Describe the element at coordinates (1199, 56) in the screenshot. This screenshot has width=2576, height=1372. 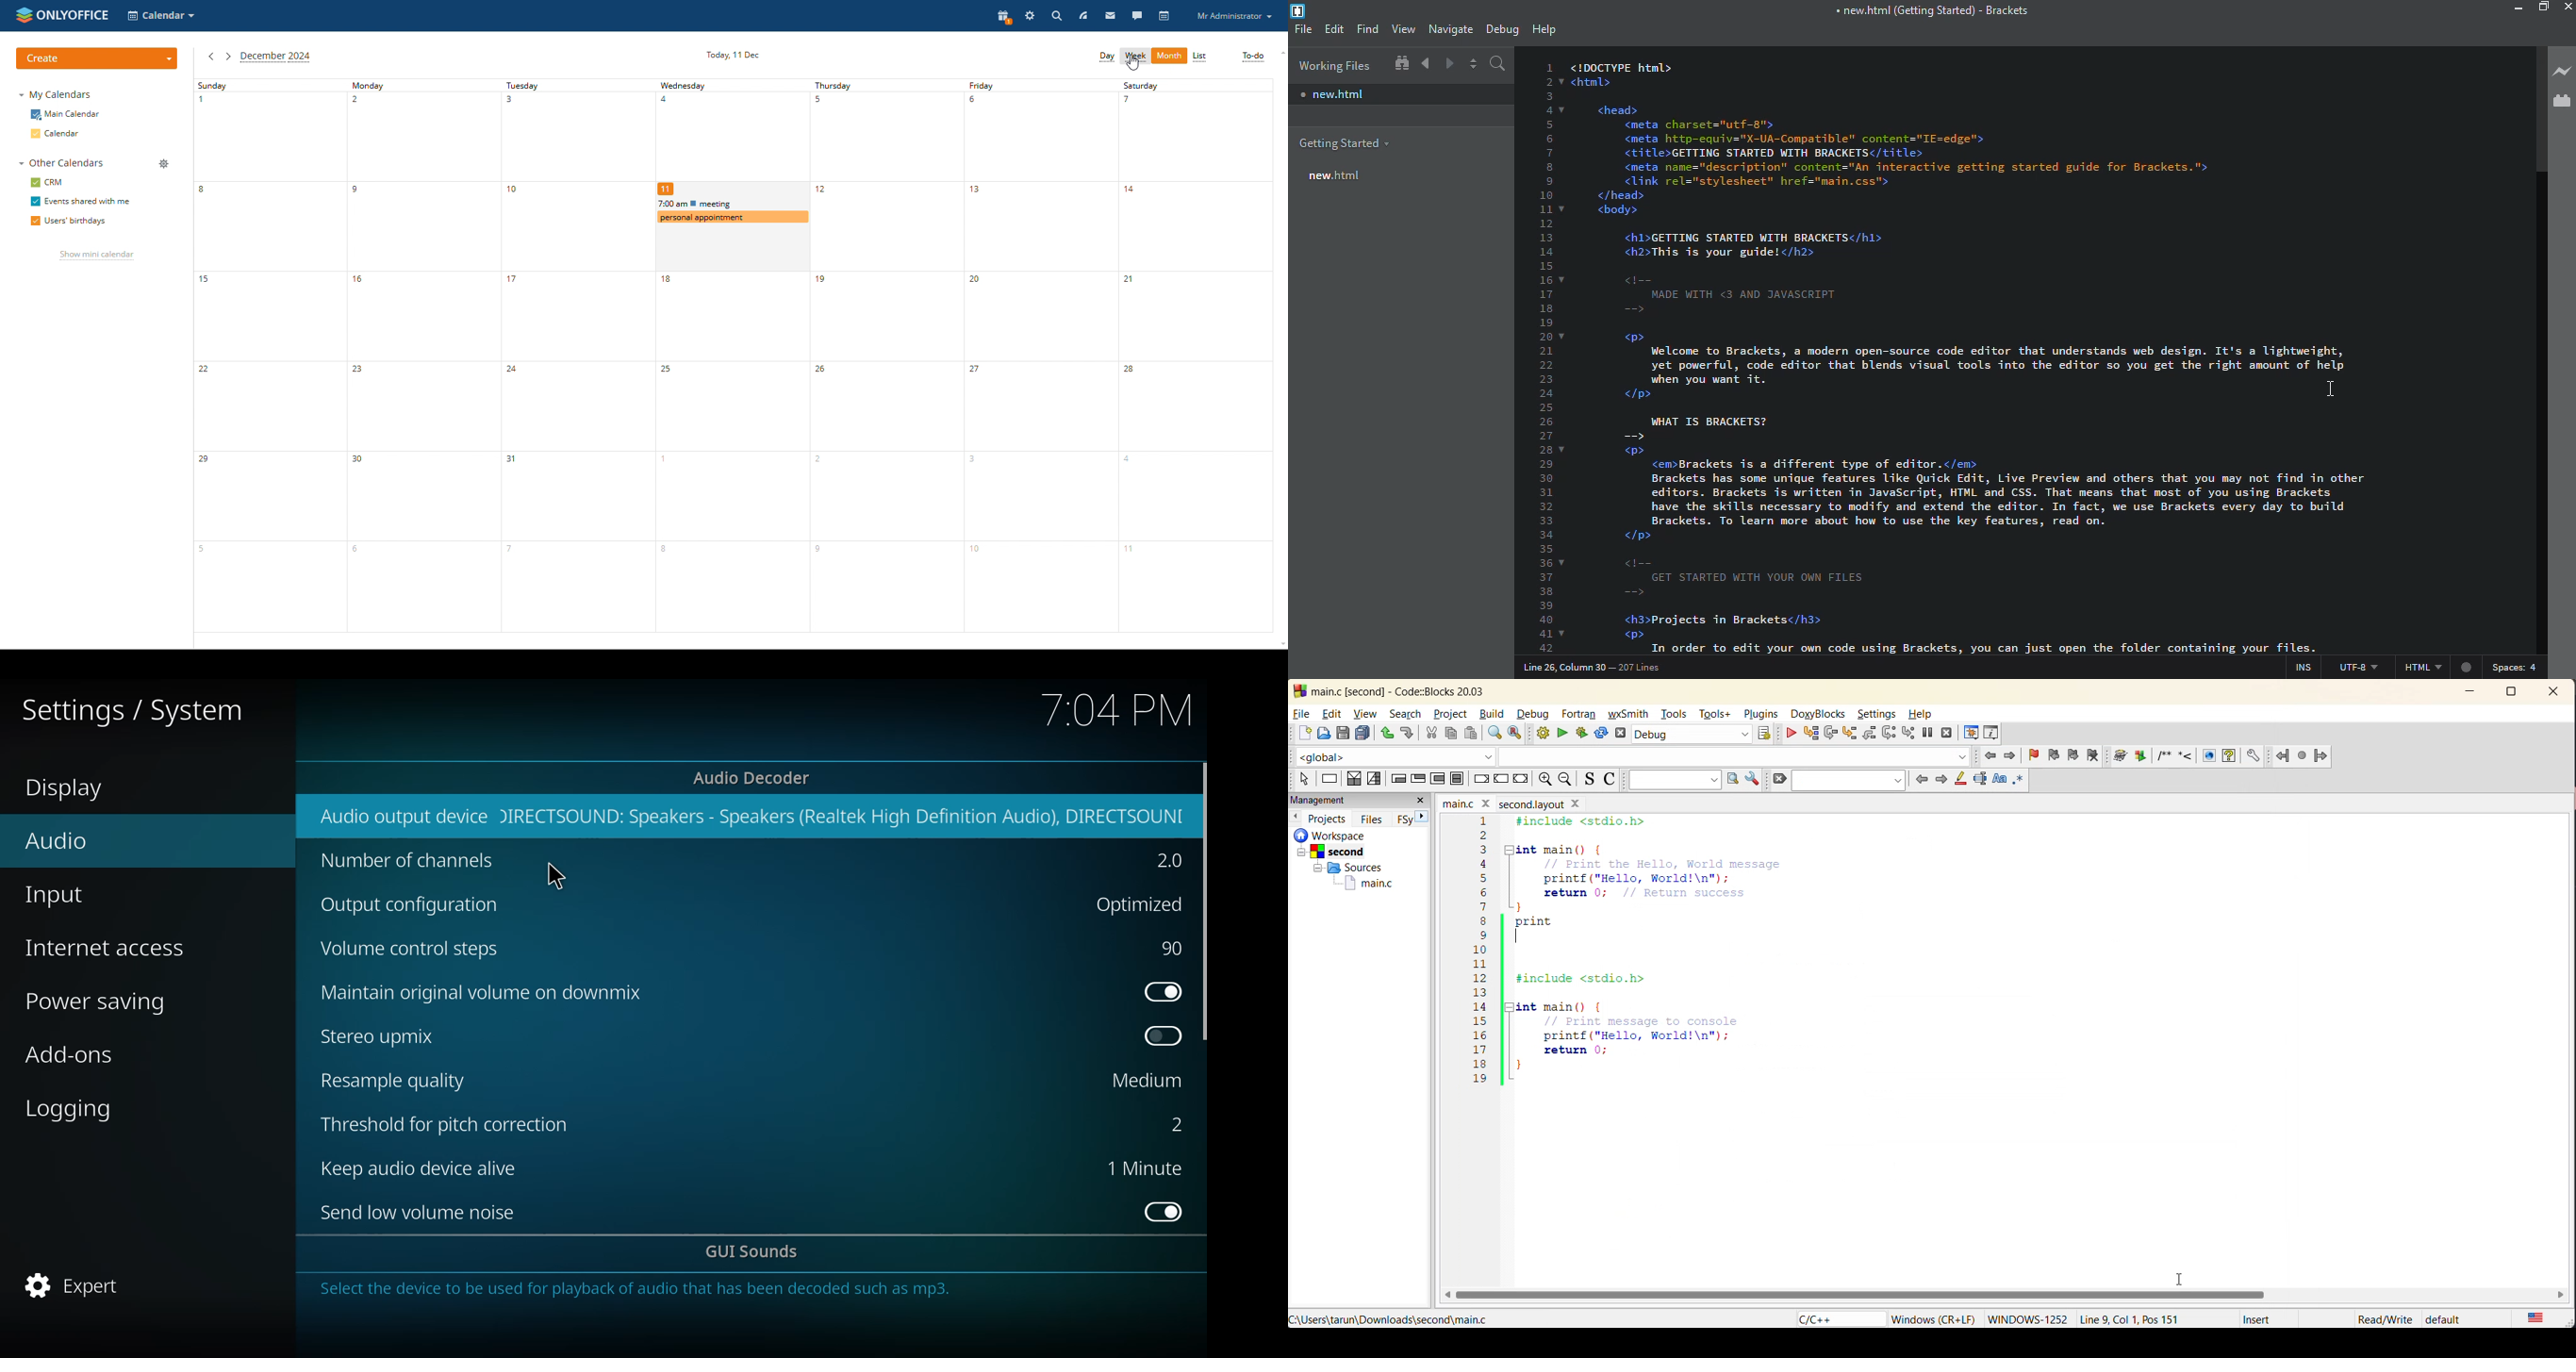
I see `list view` at that location.